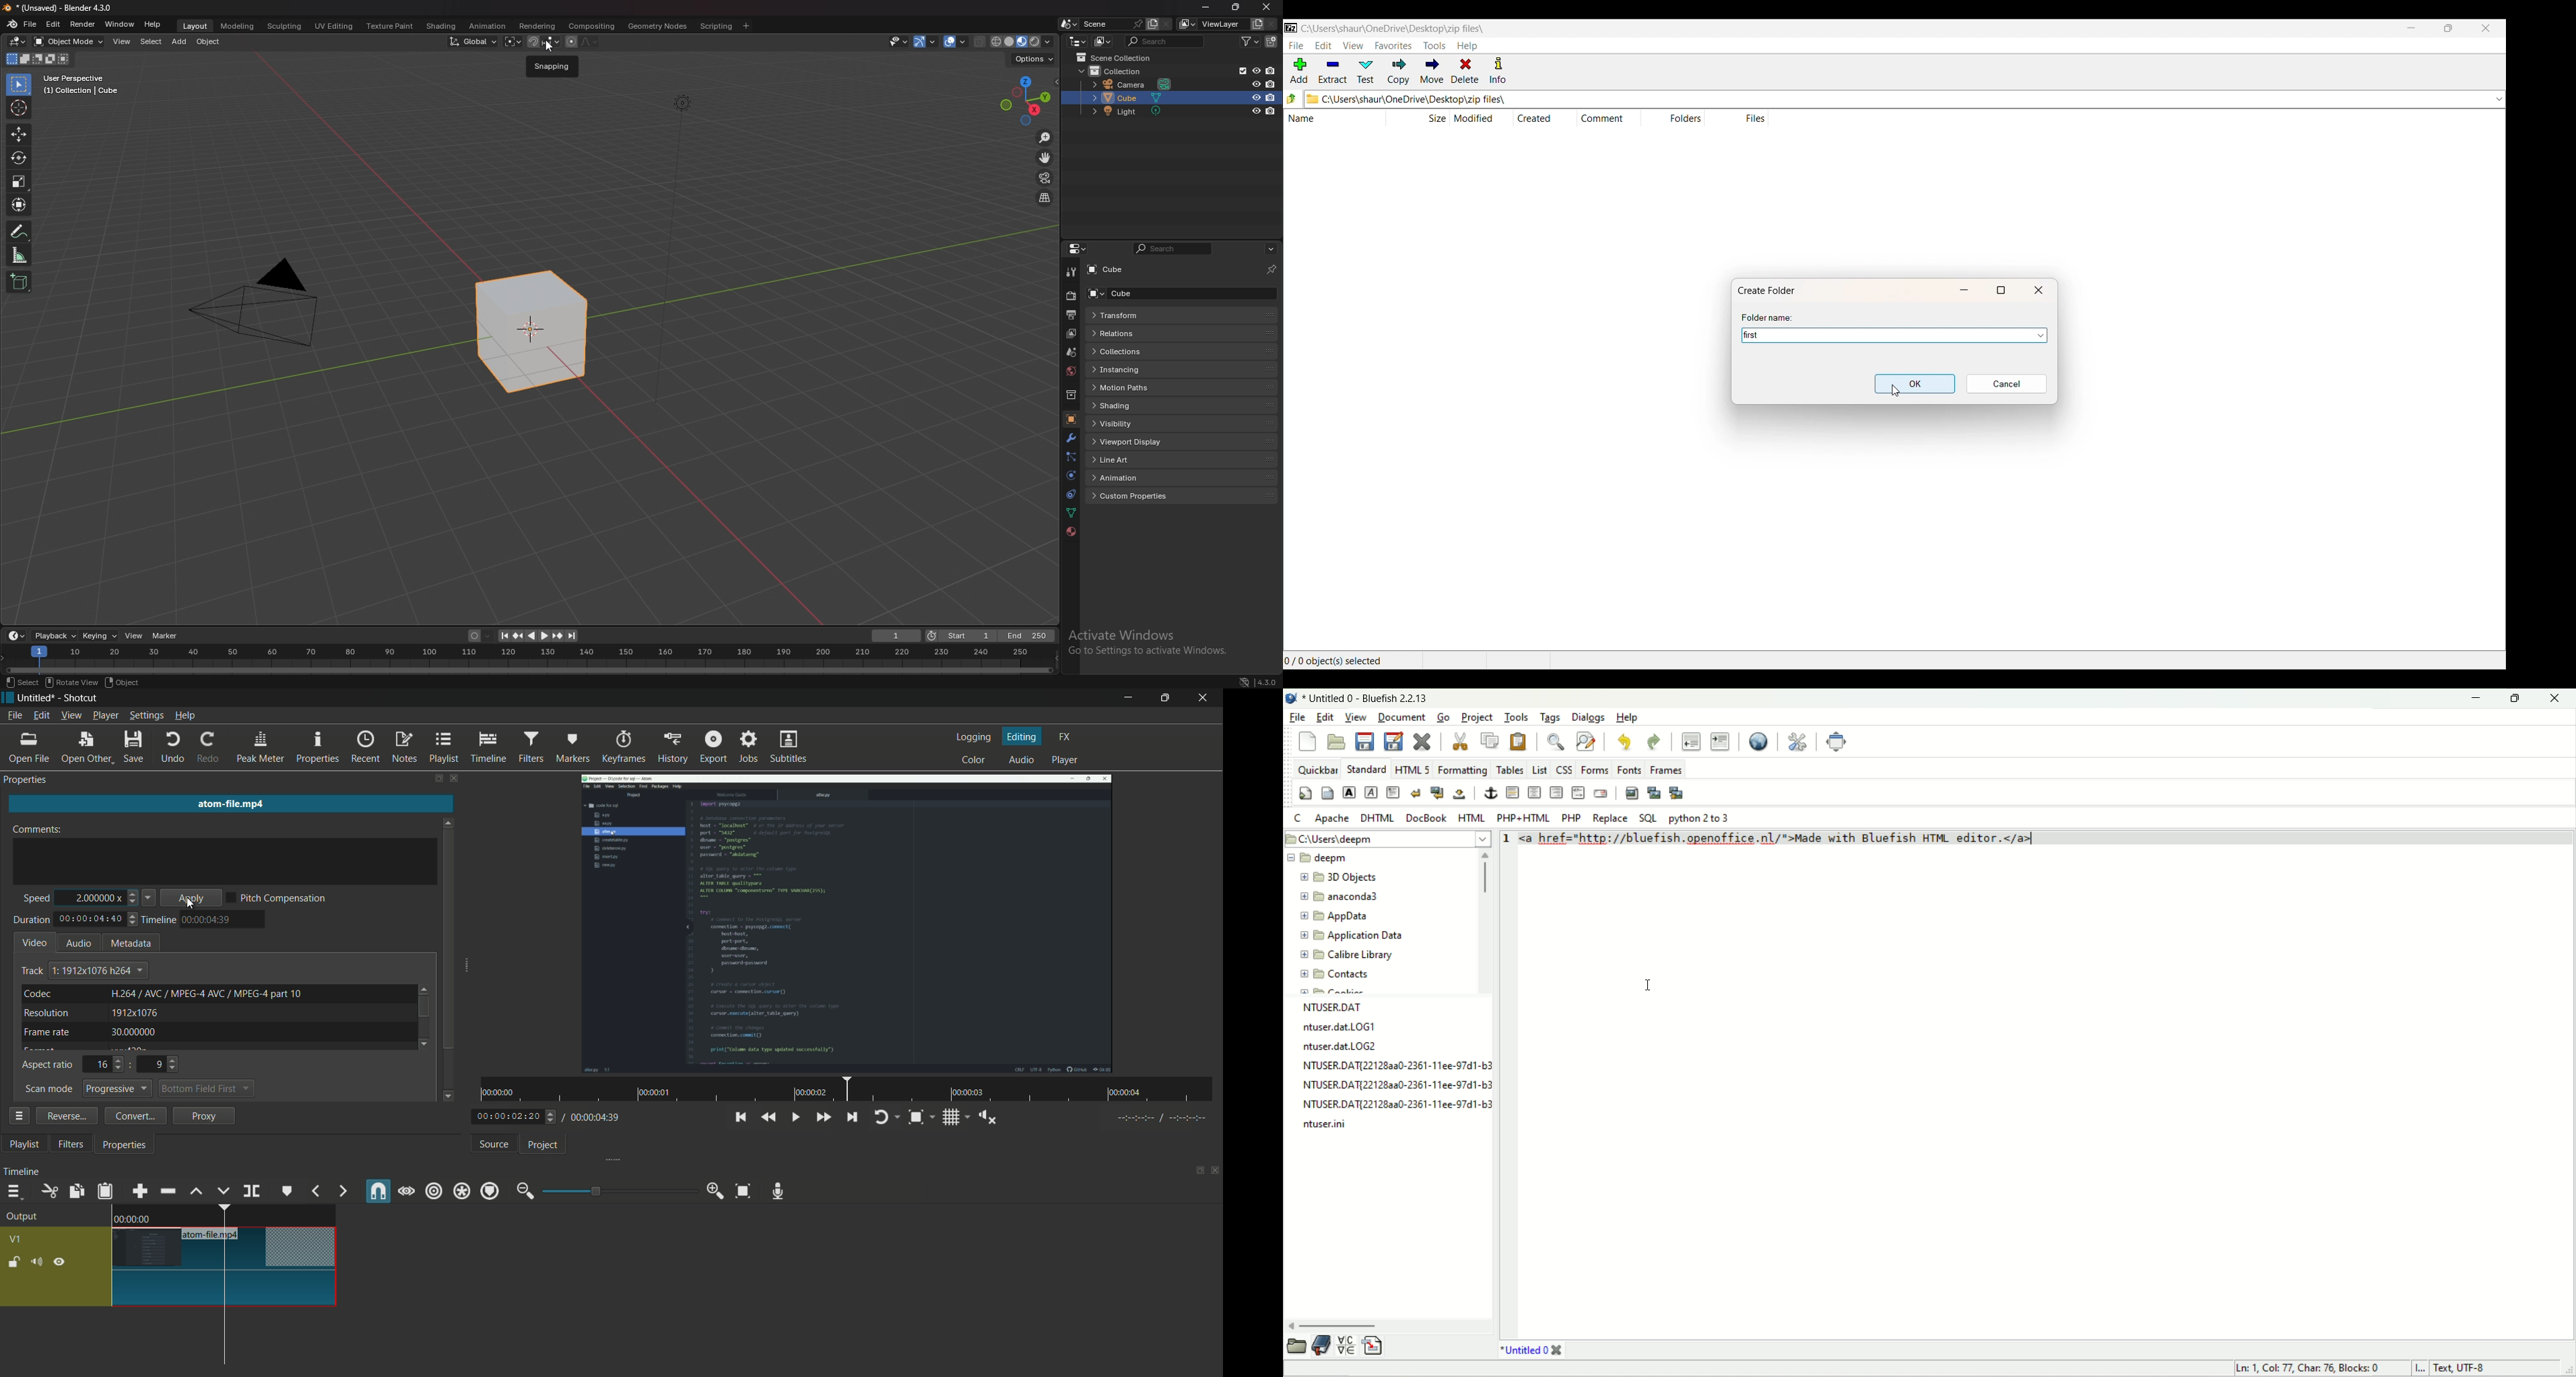 The height and width of the screenshot is (1400, 2576). What do you see at coordinates (31, 920) in the screenshot?
I see `duration` at bounding box center [31, 920].